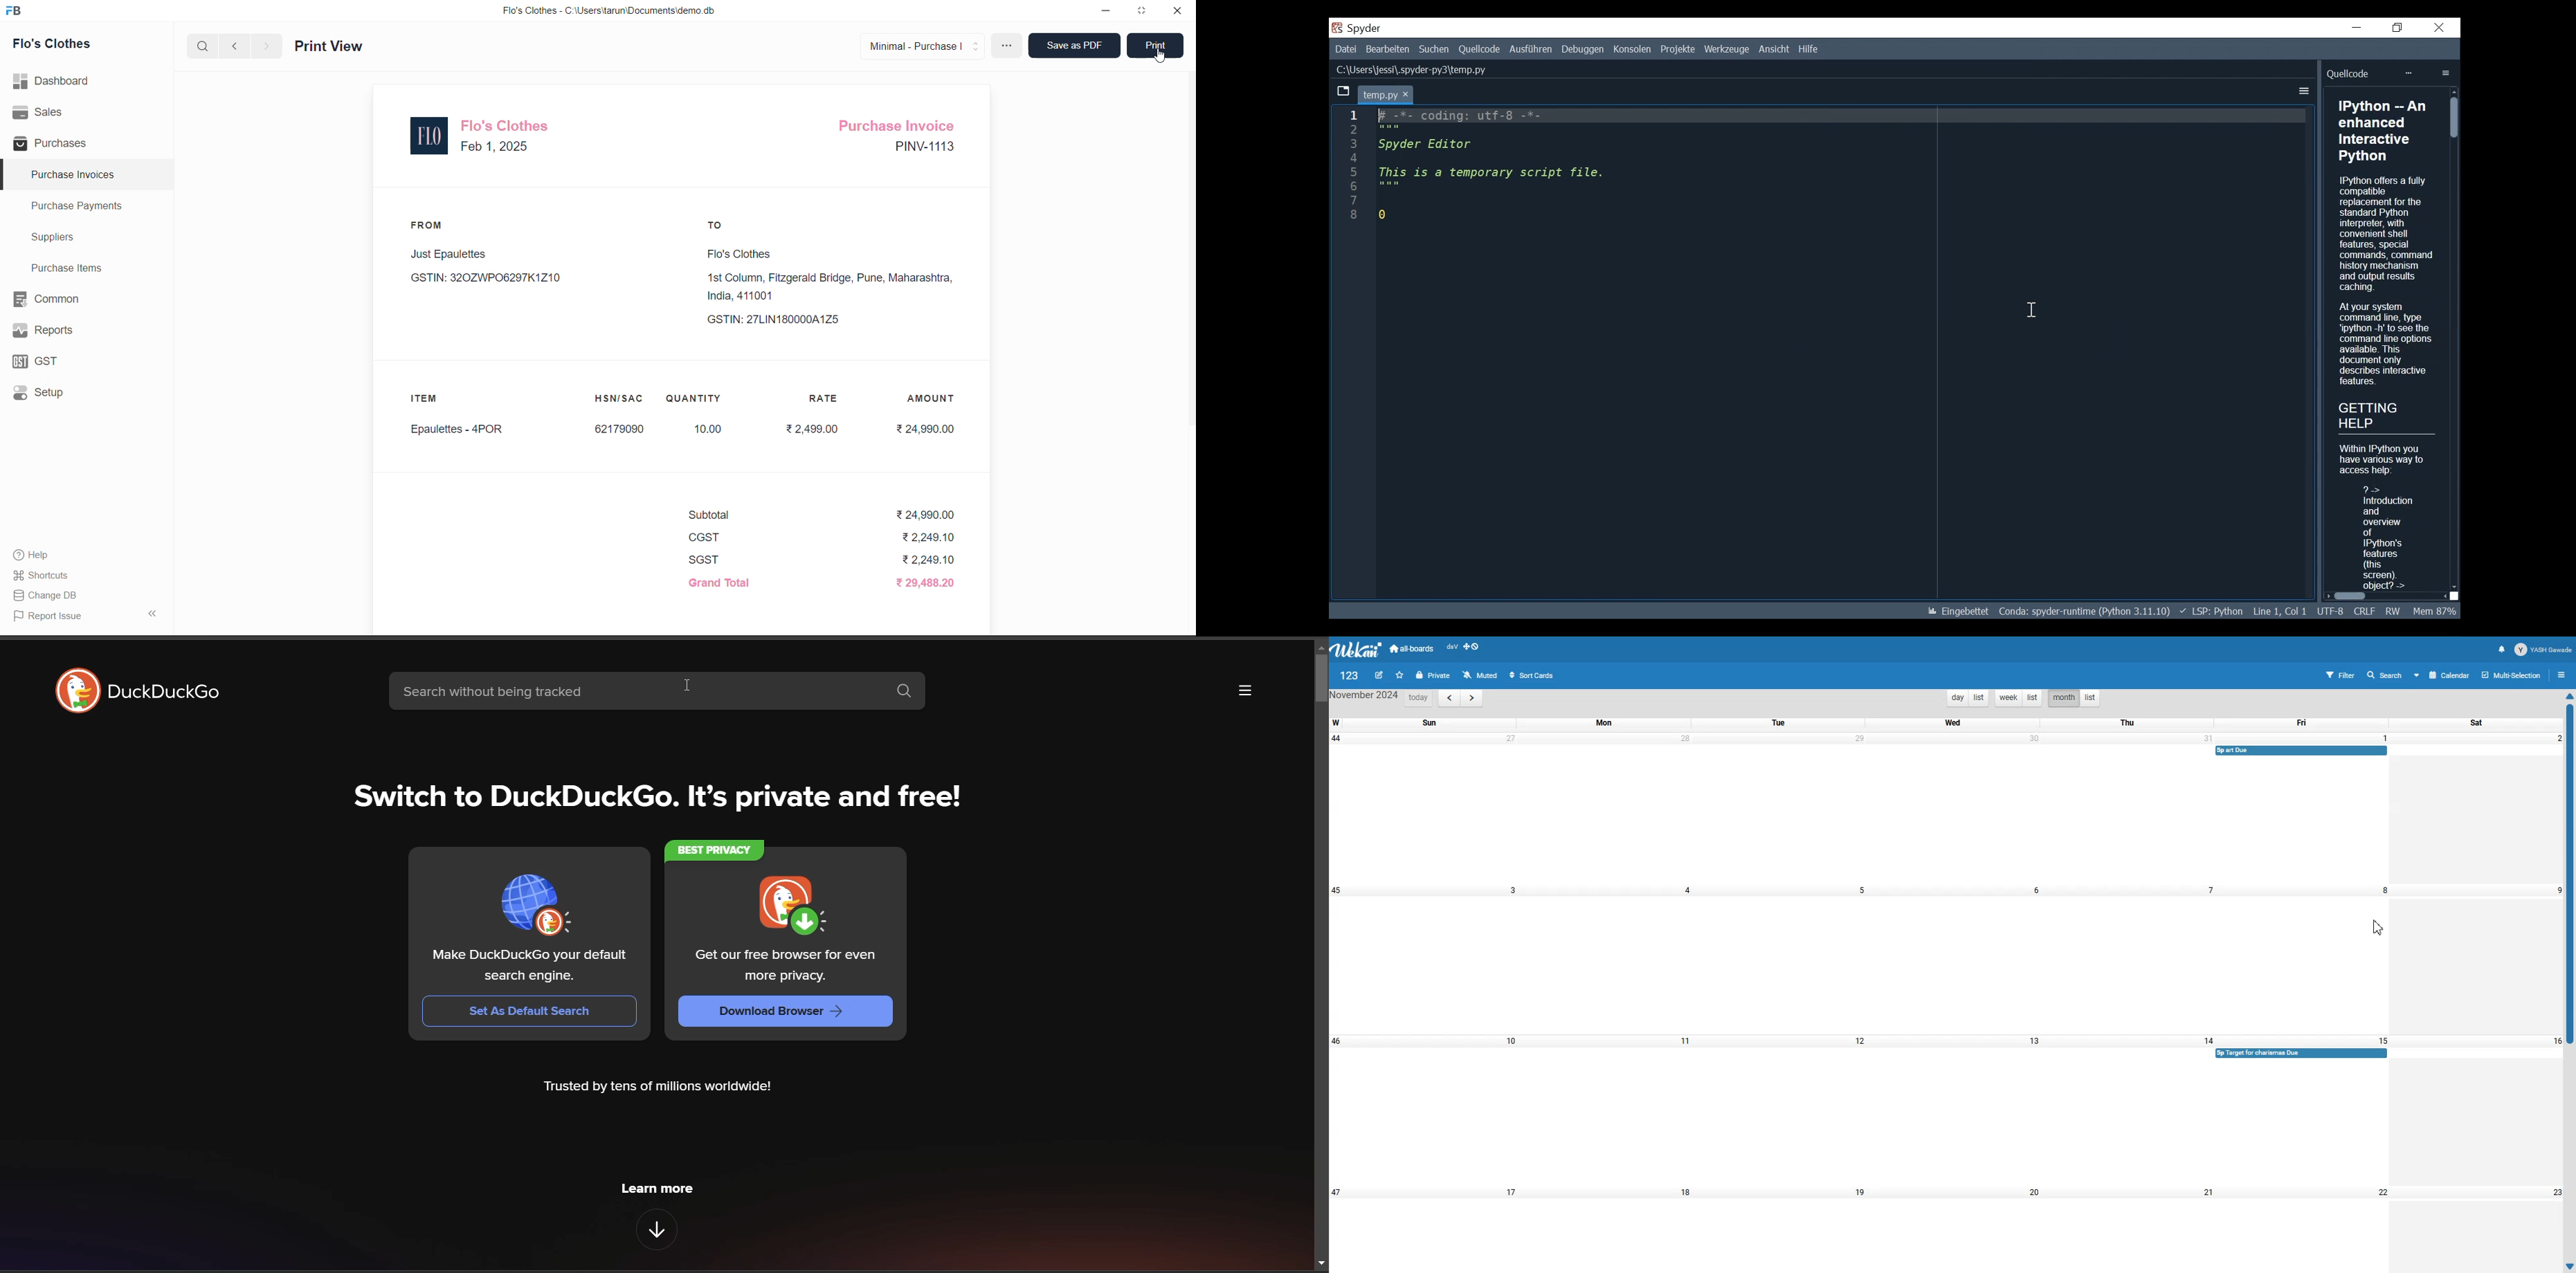 Image resolution: width=2576 pixels, height=1288 pixels. Describe the element at coordinates (1380, 675) in the screenshot. I see `Edit` at that location.